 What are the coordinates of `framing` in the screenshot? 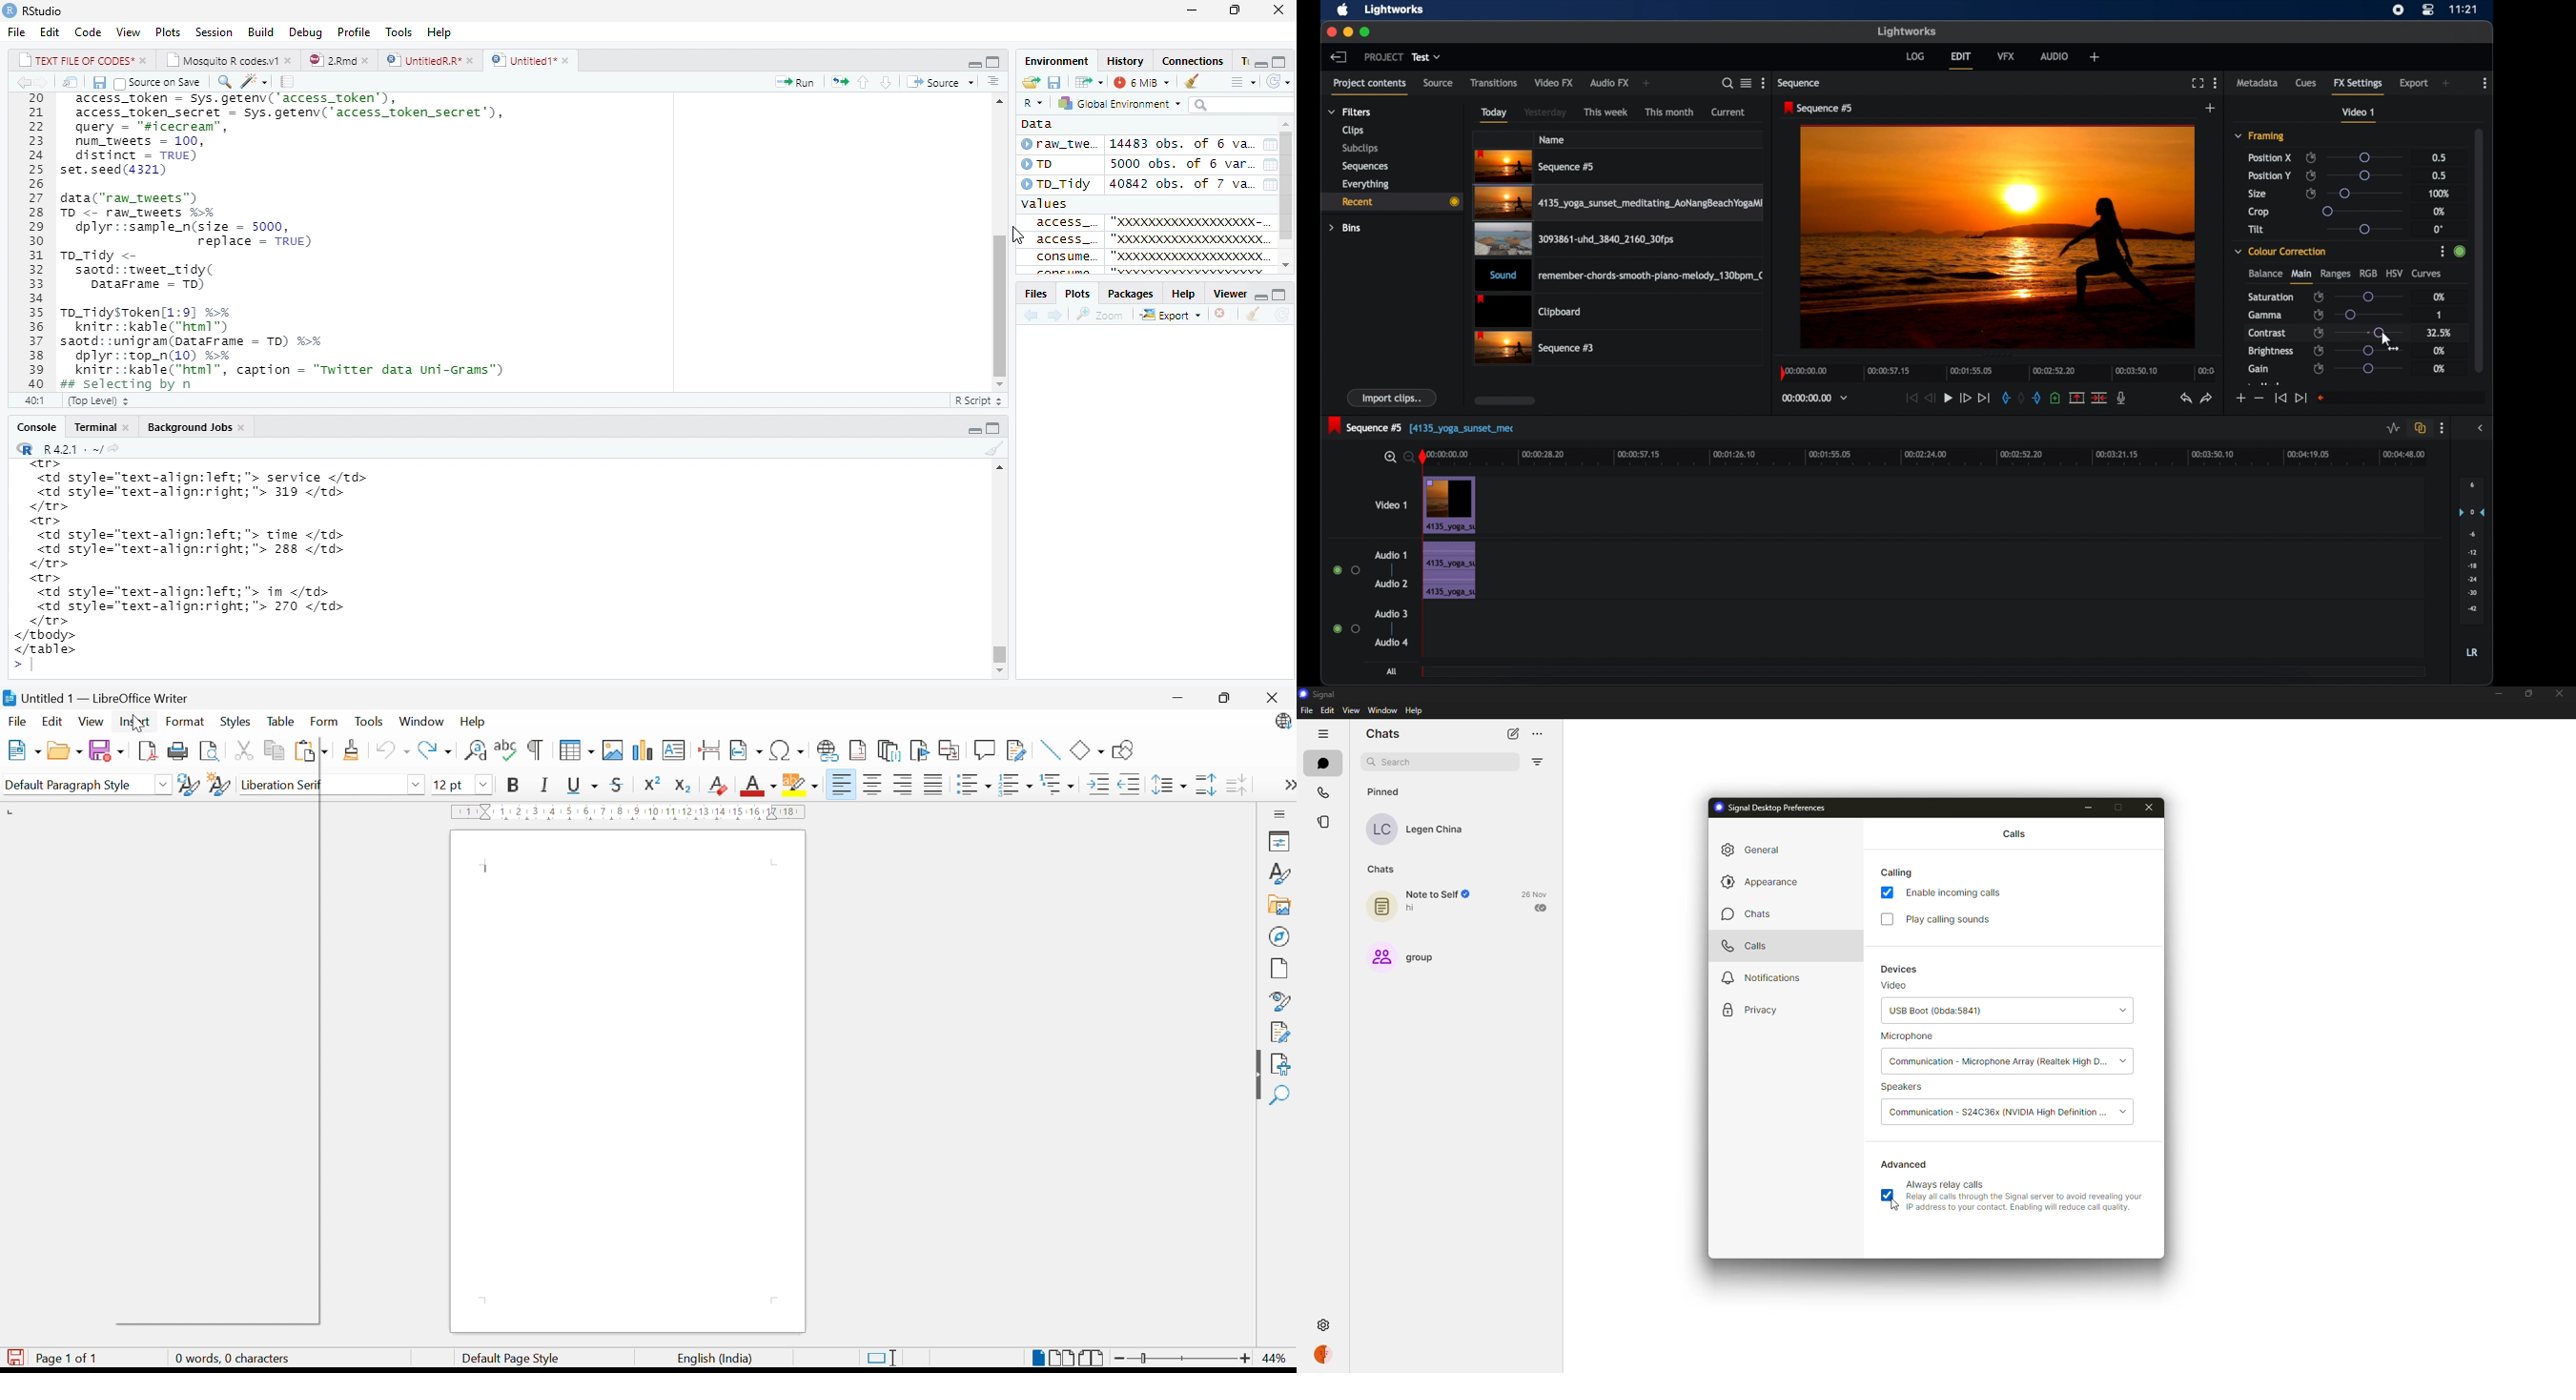 It's located at (2259, 135).